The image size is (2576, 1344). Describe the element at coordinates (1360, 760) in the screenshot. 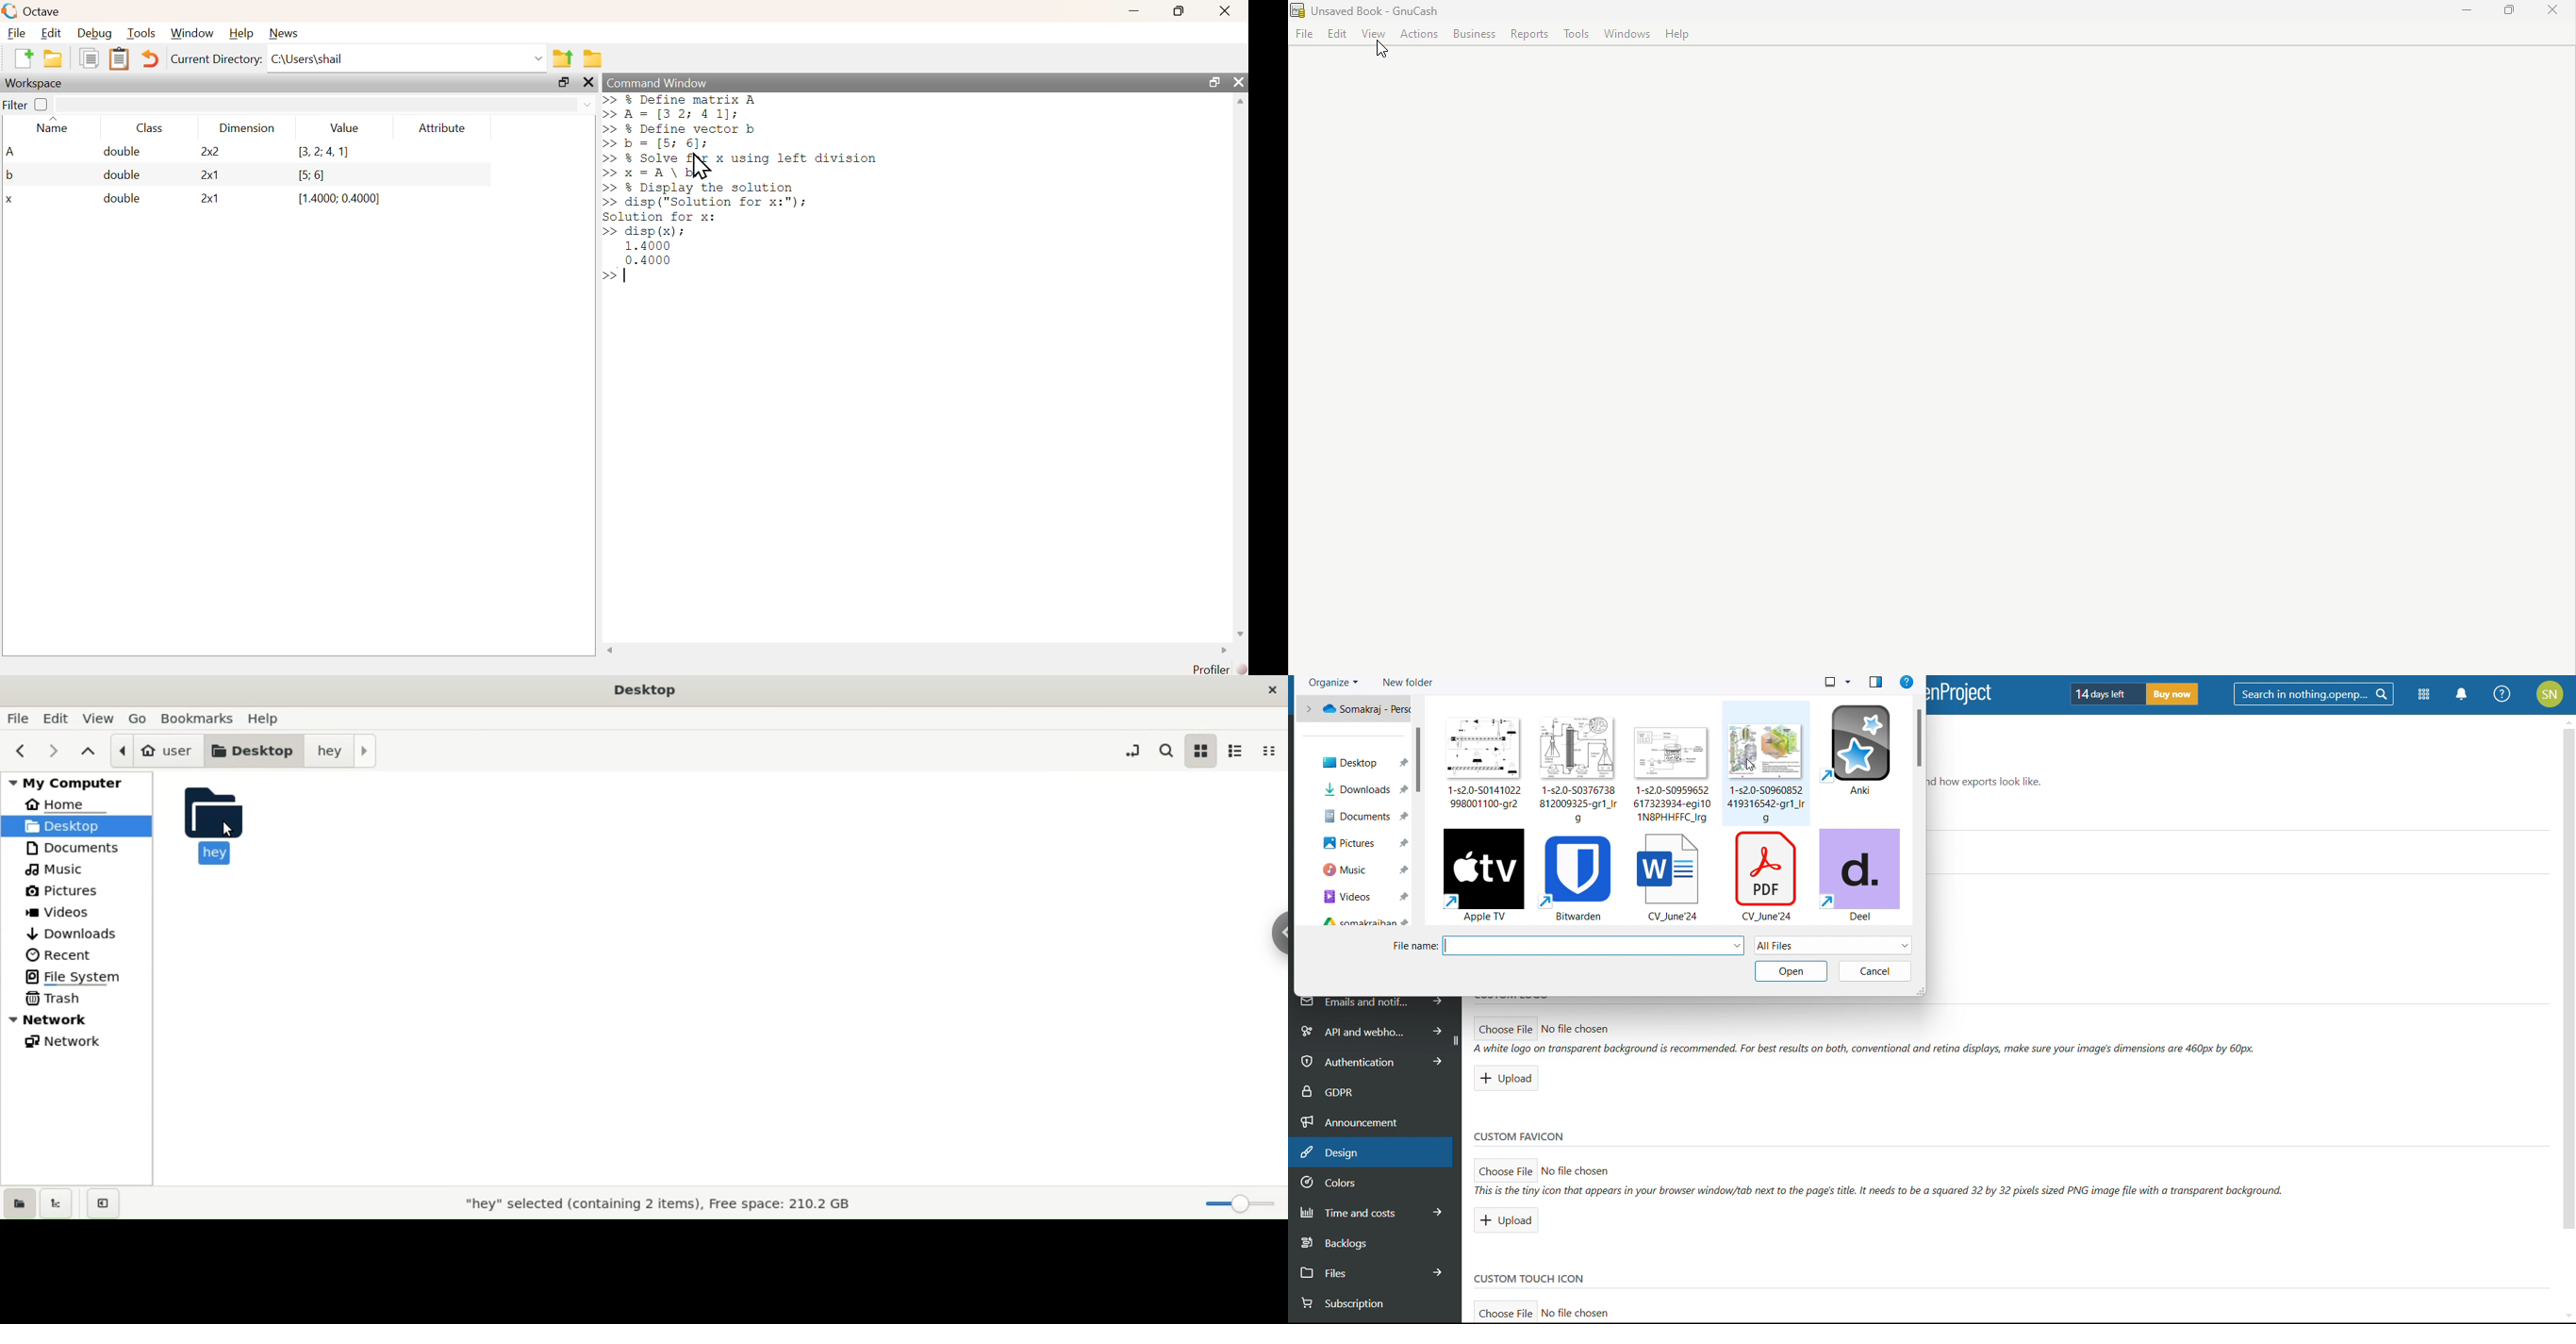

I see `Desktop` at that location.